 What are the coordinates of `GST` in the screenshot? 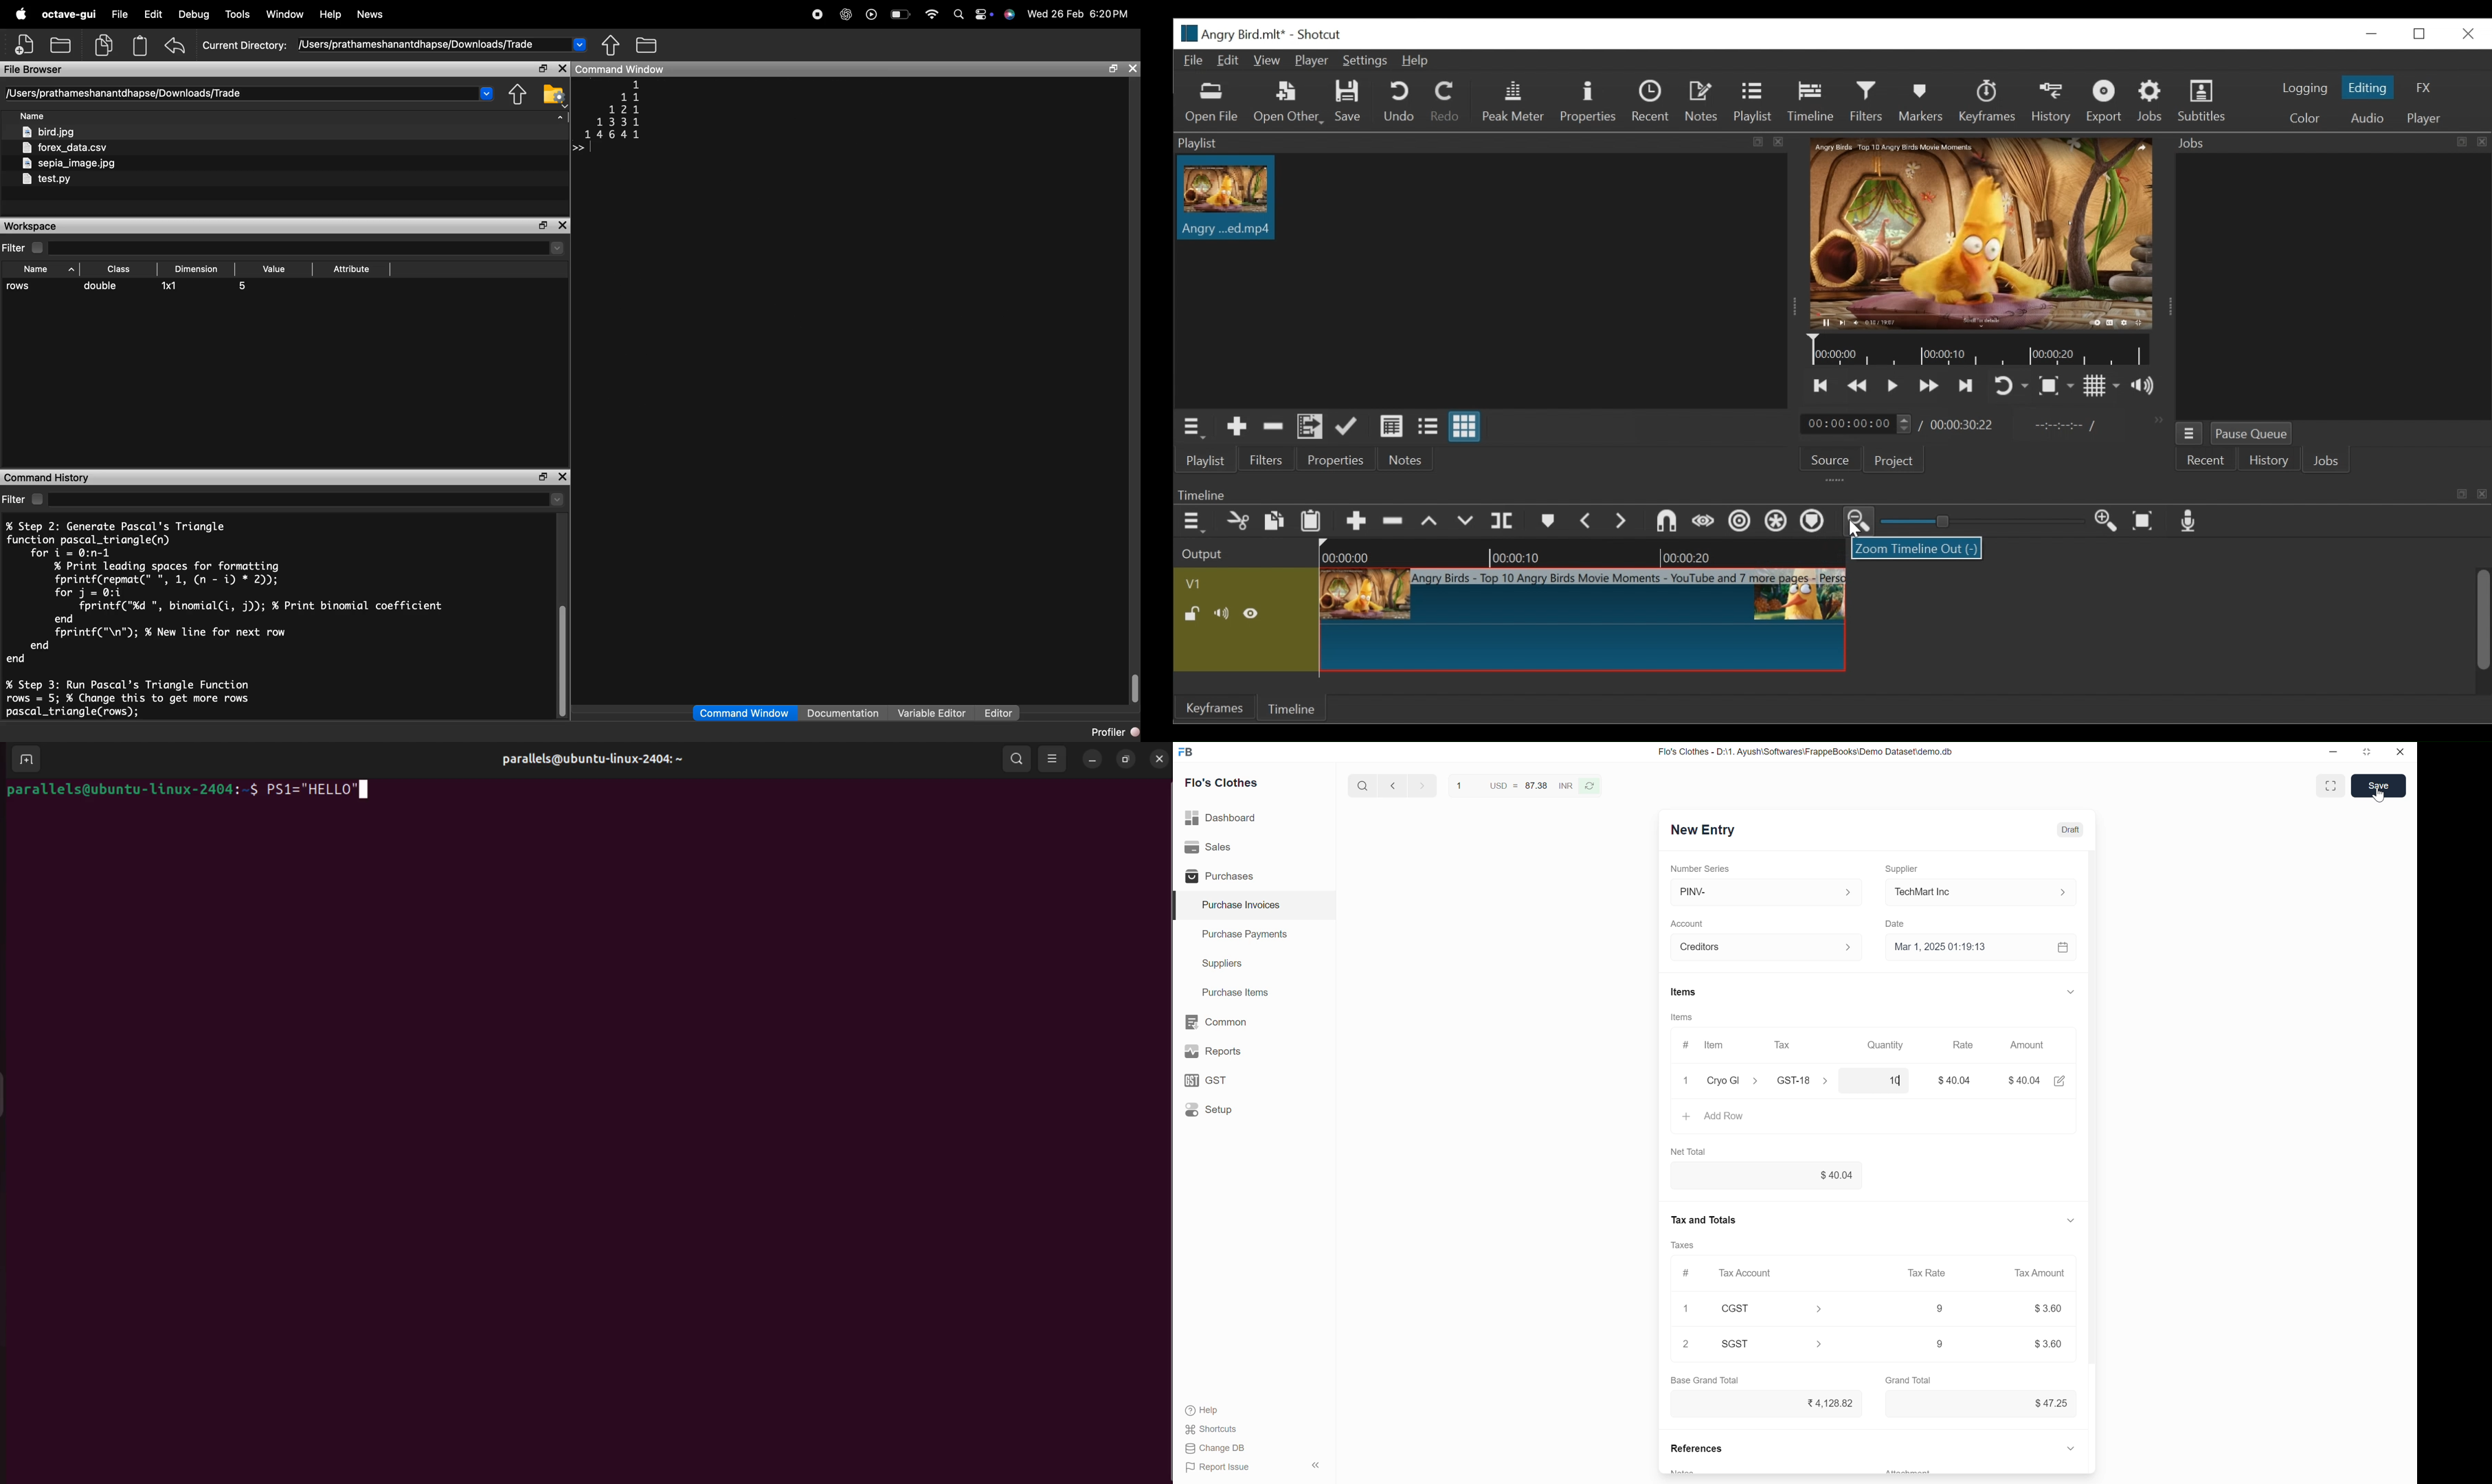 It's located at (1210, 1080).